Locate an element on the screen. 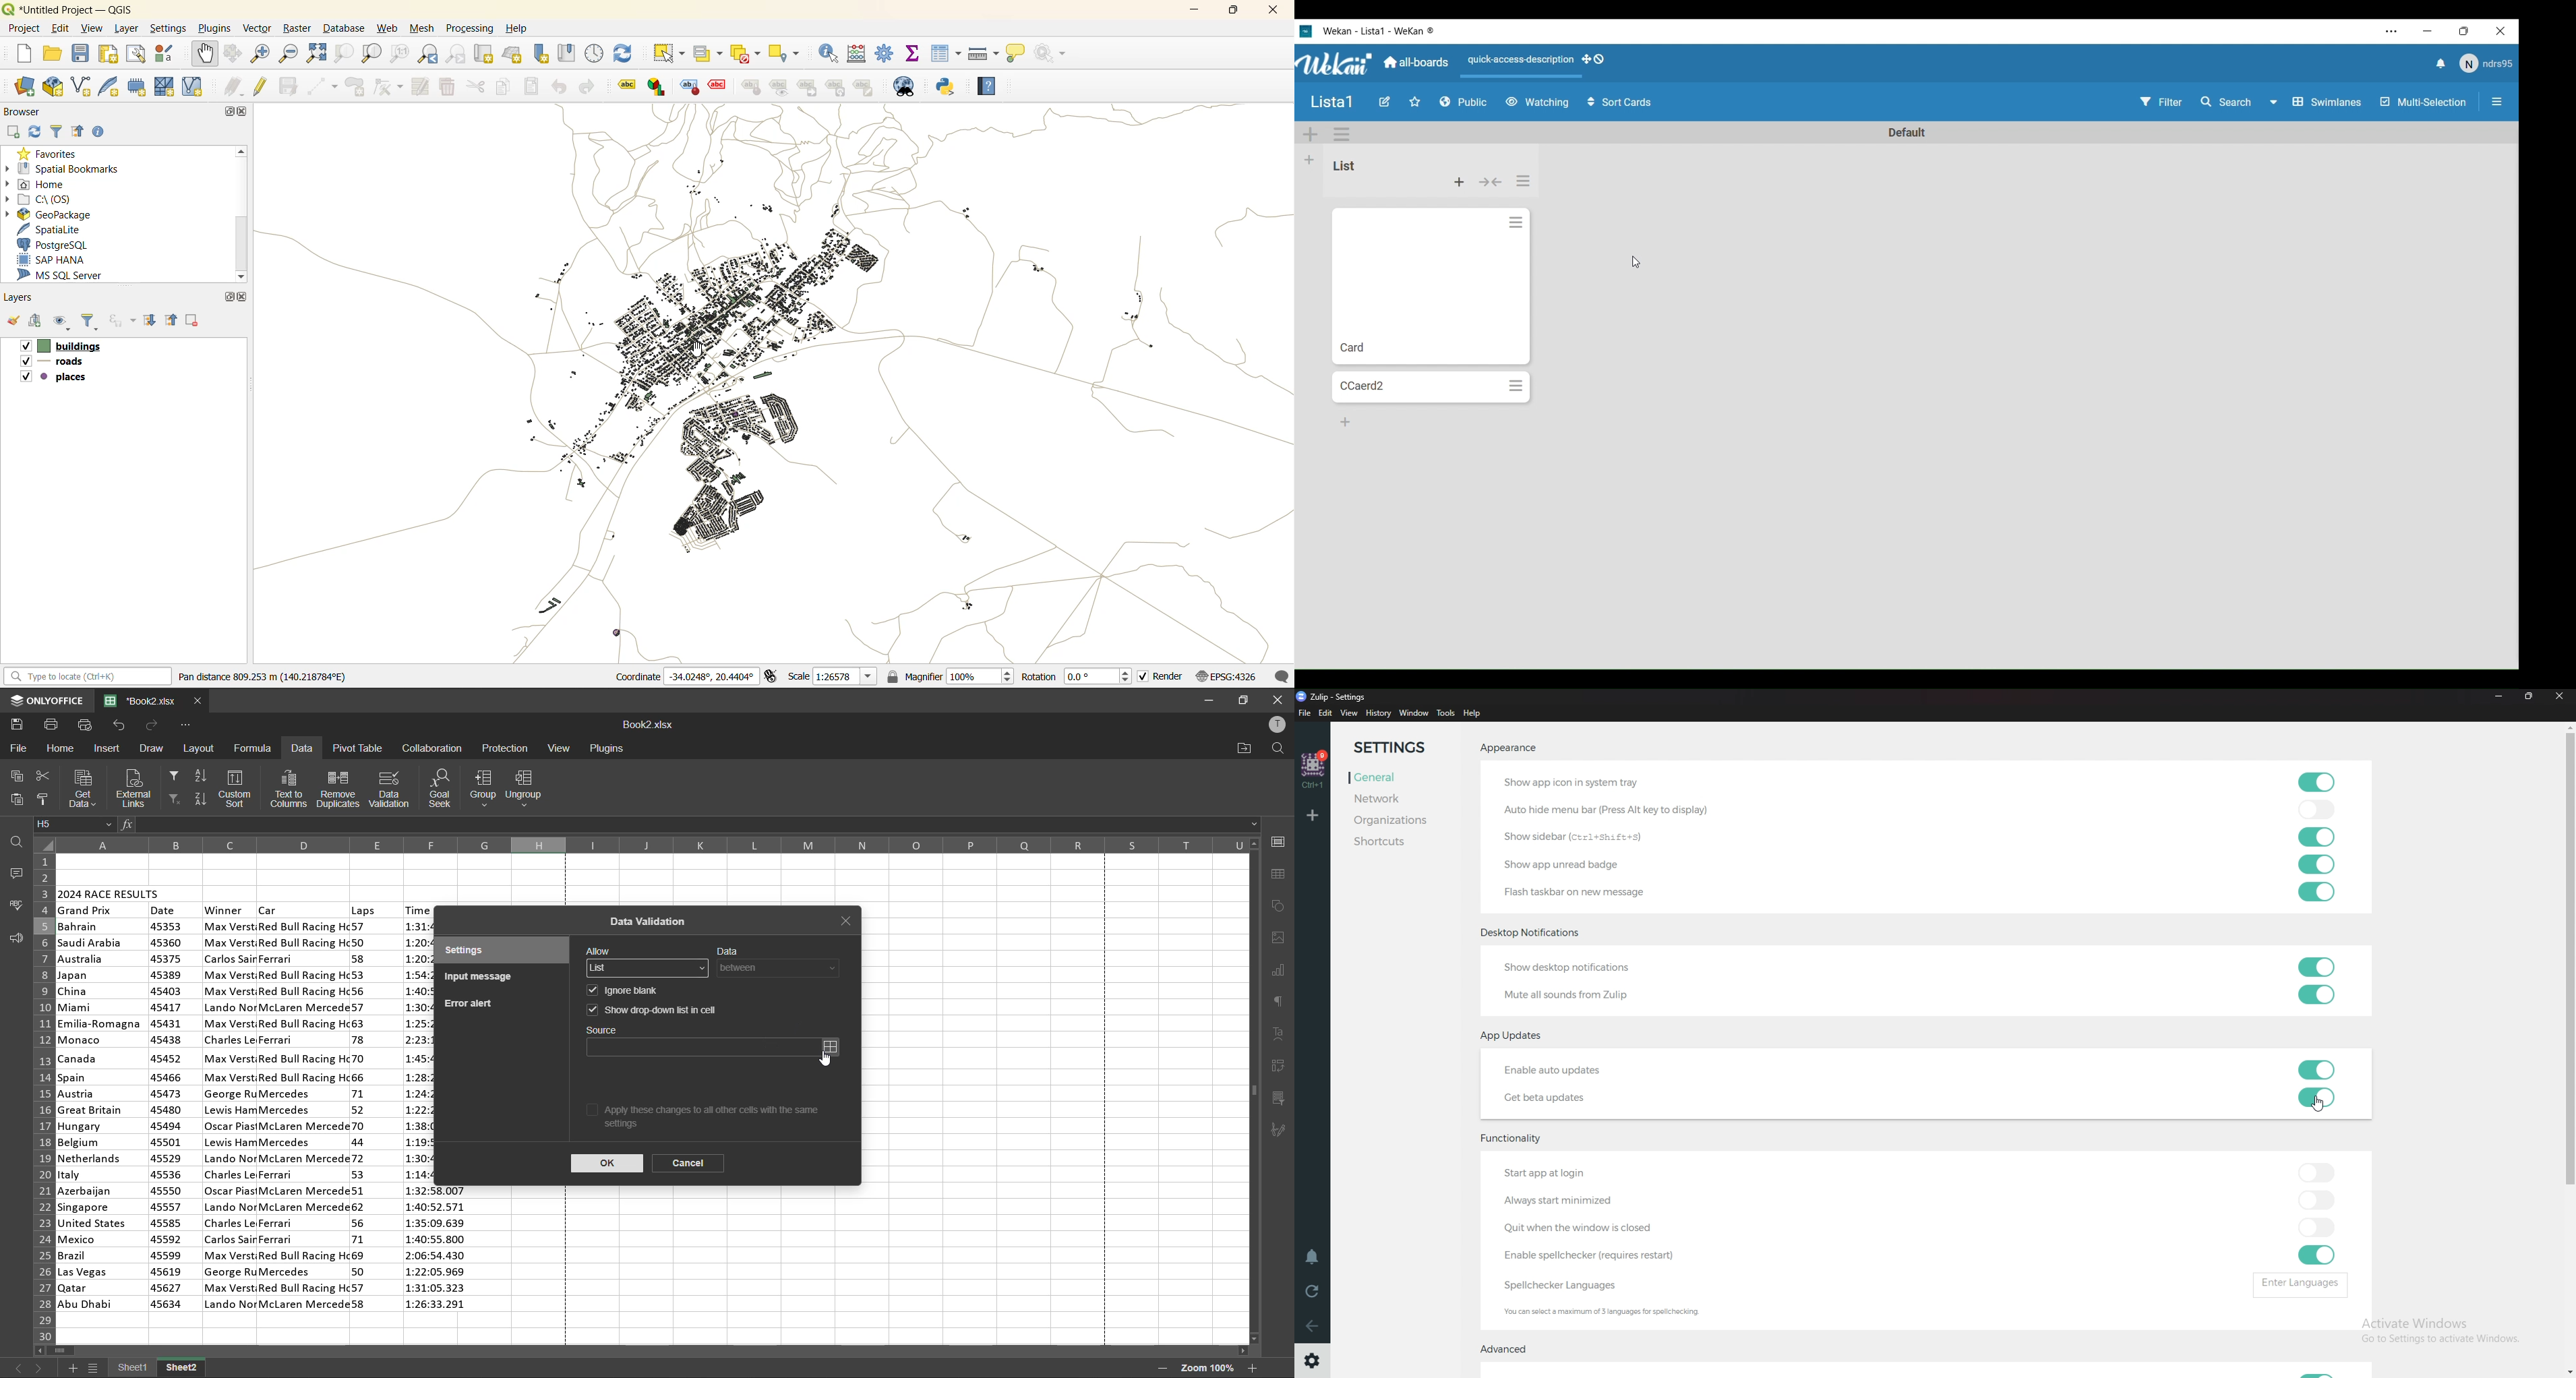 The image size is (2576, 1400). Advanced is located at coordinates (1511, 1349).